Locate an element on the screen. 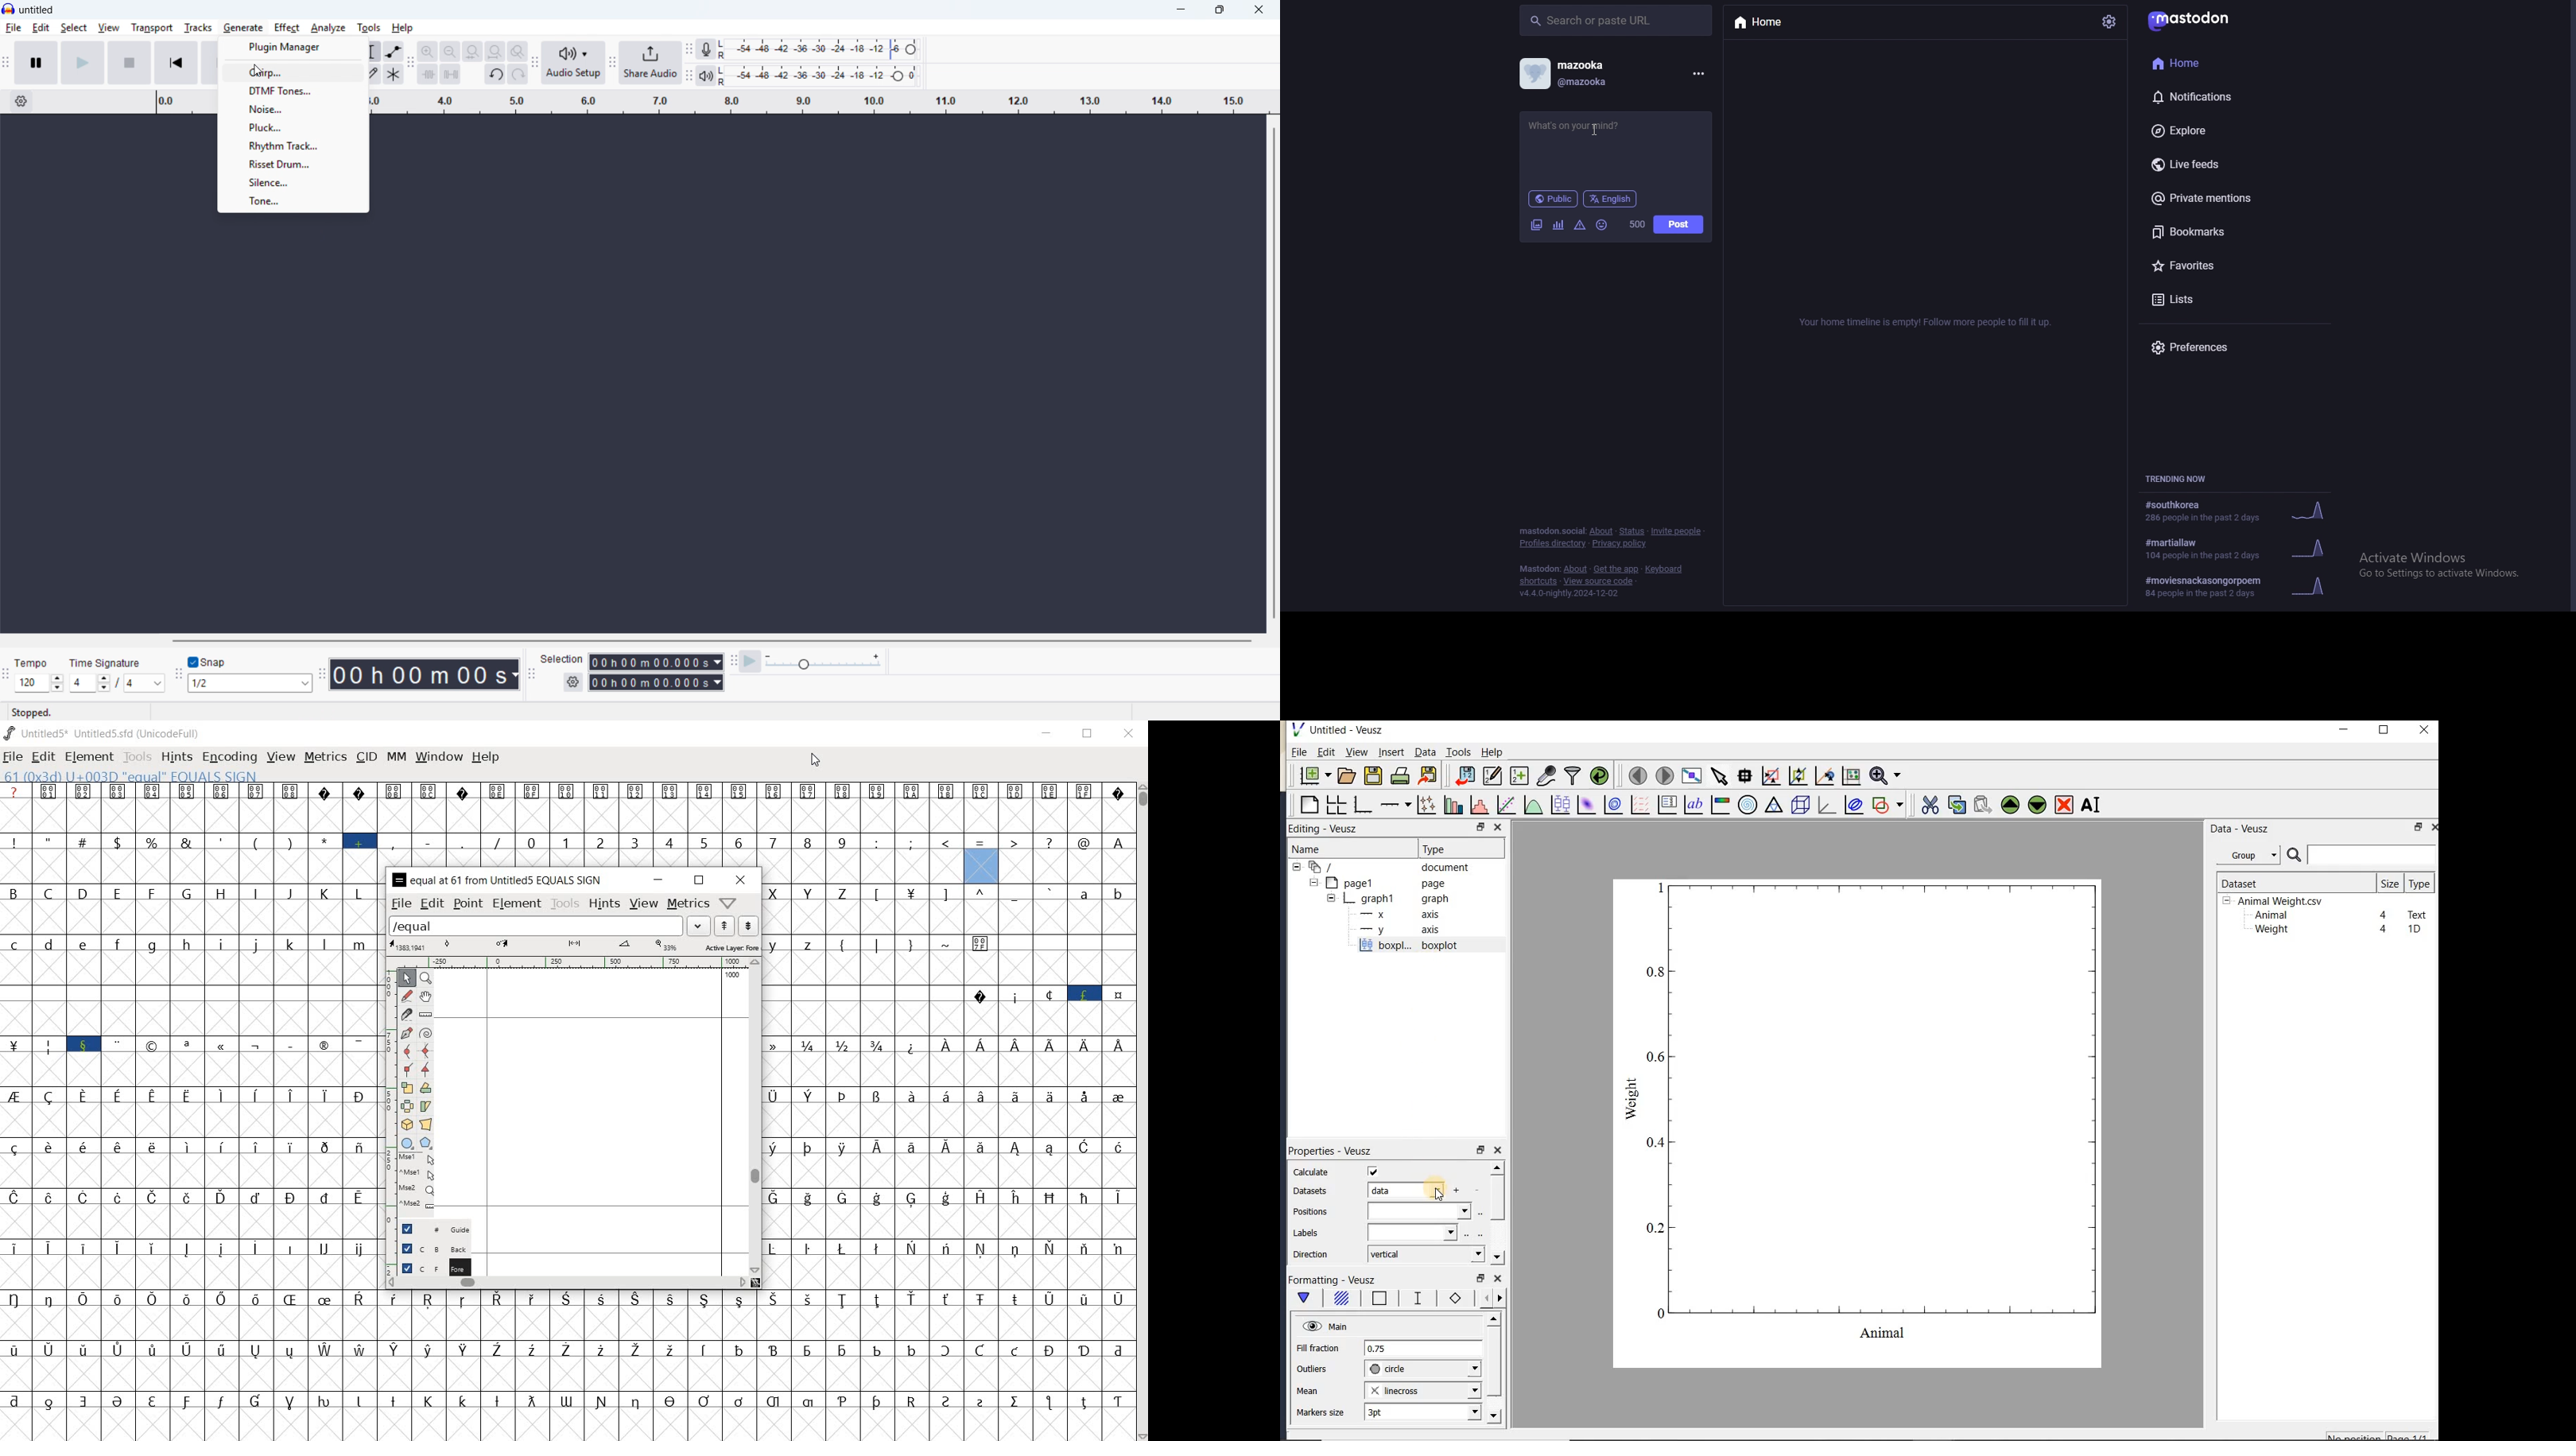 Image resolution: width=2576 pixels, height=1456 pixels. cursor is located at coordinates (815, 761).